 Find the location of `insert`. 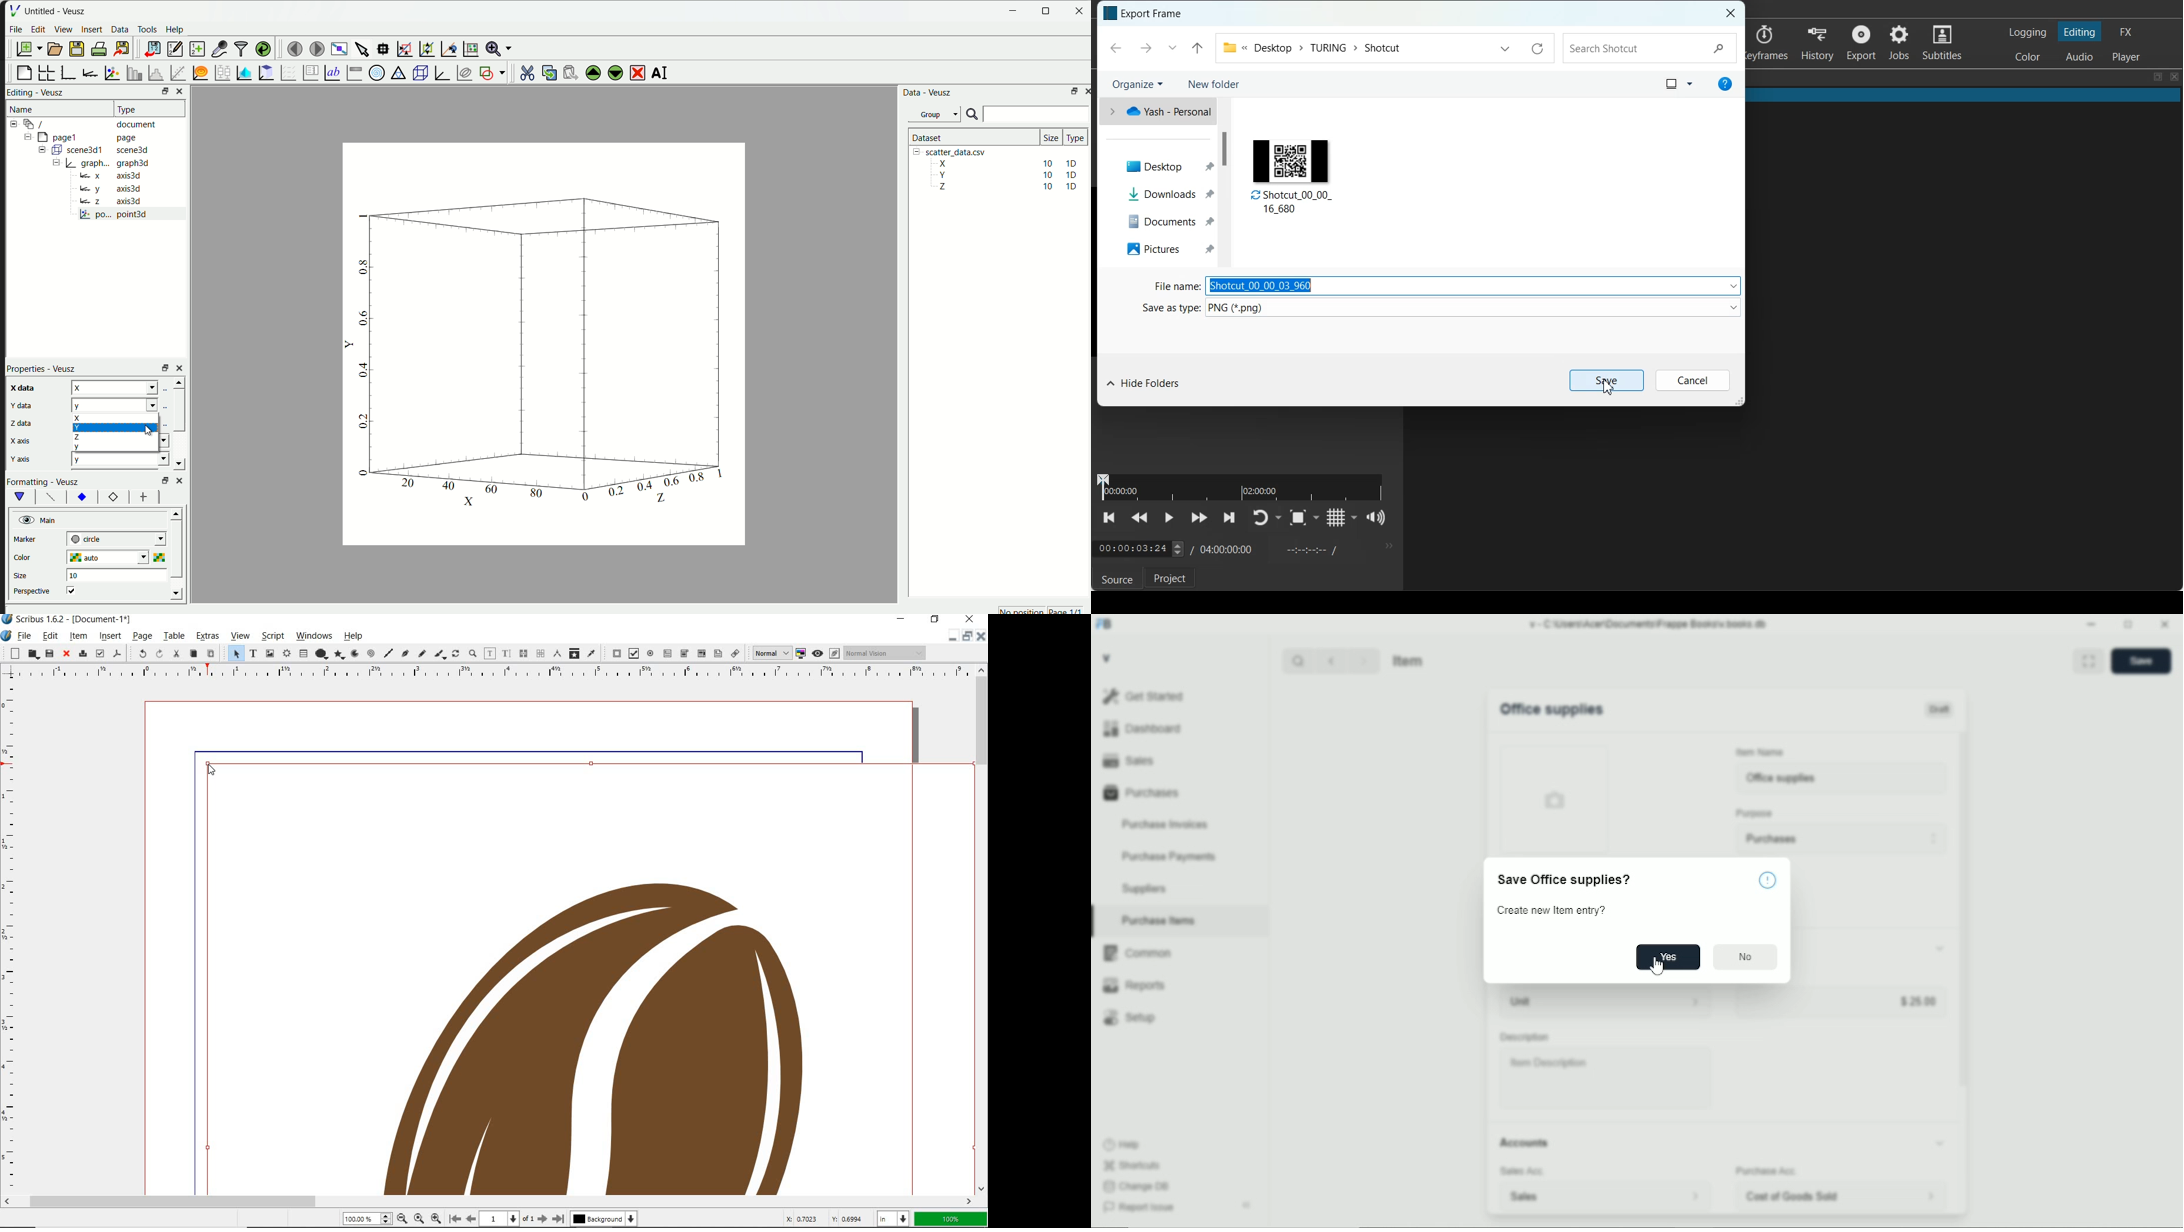

insert is located at coordinates (109, 636).